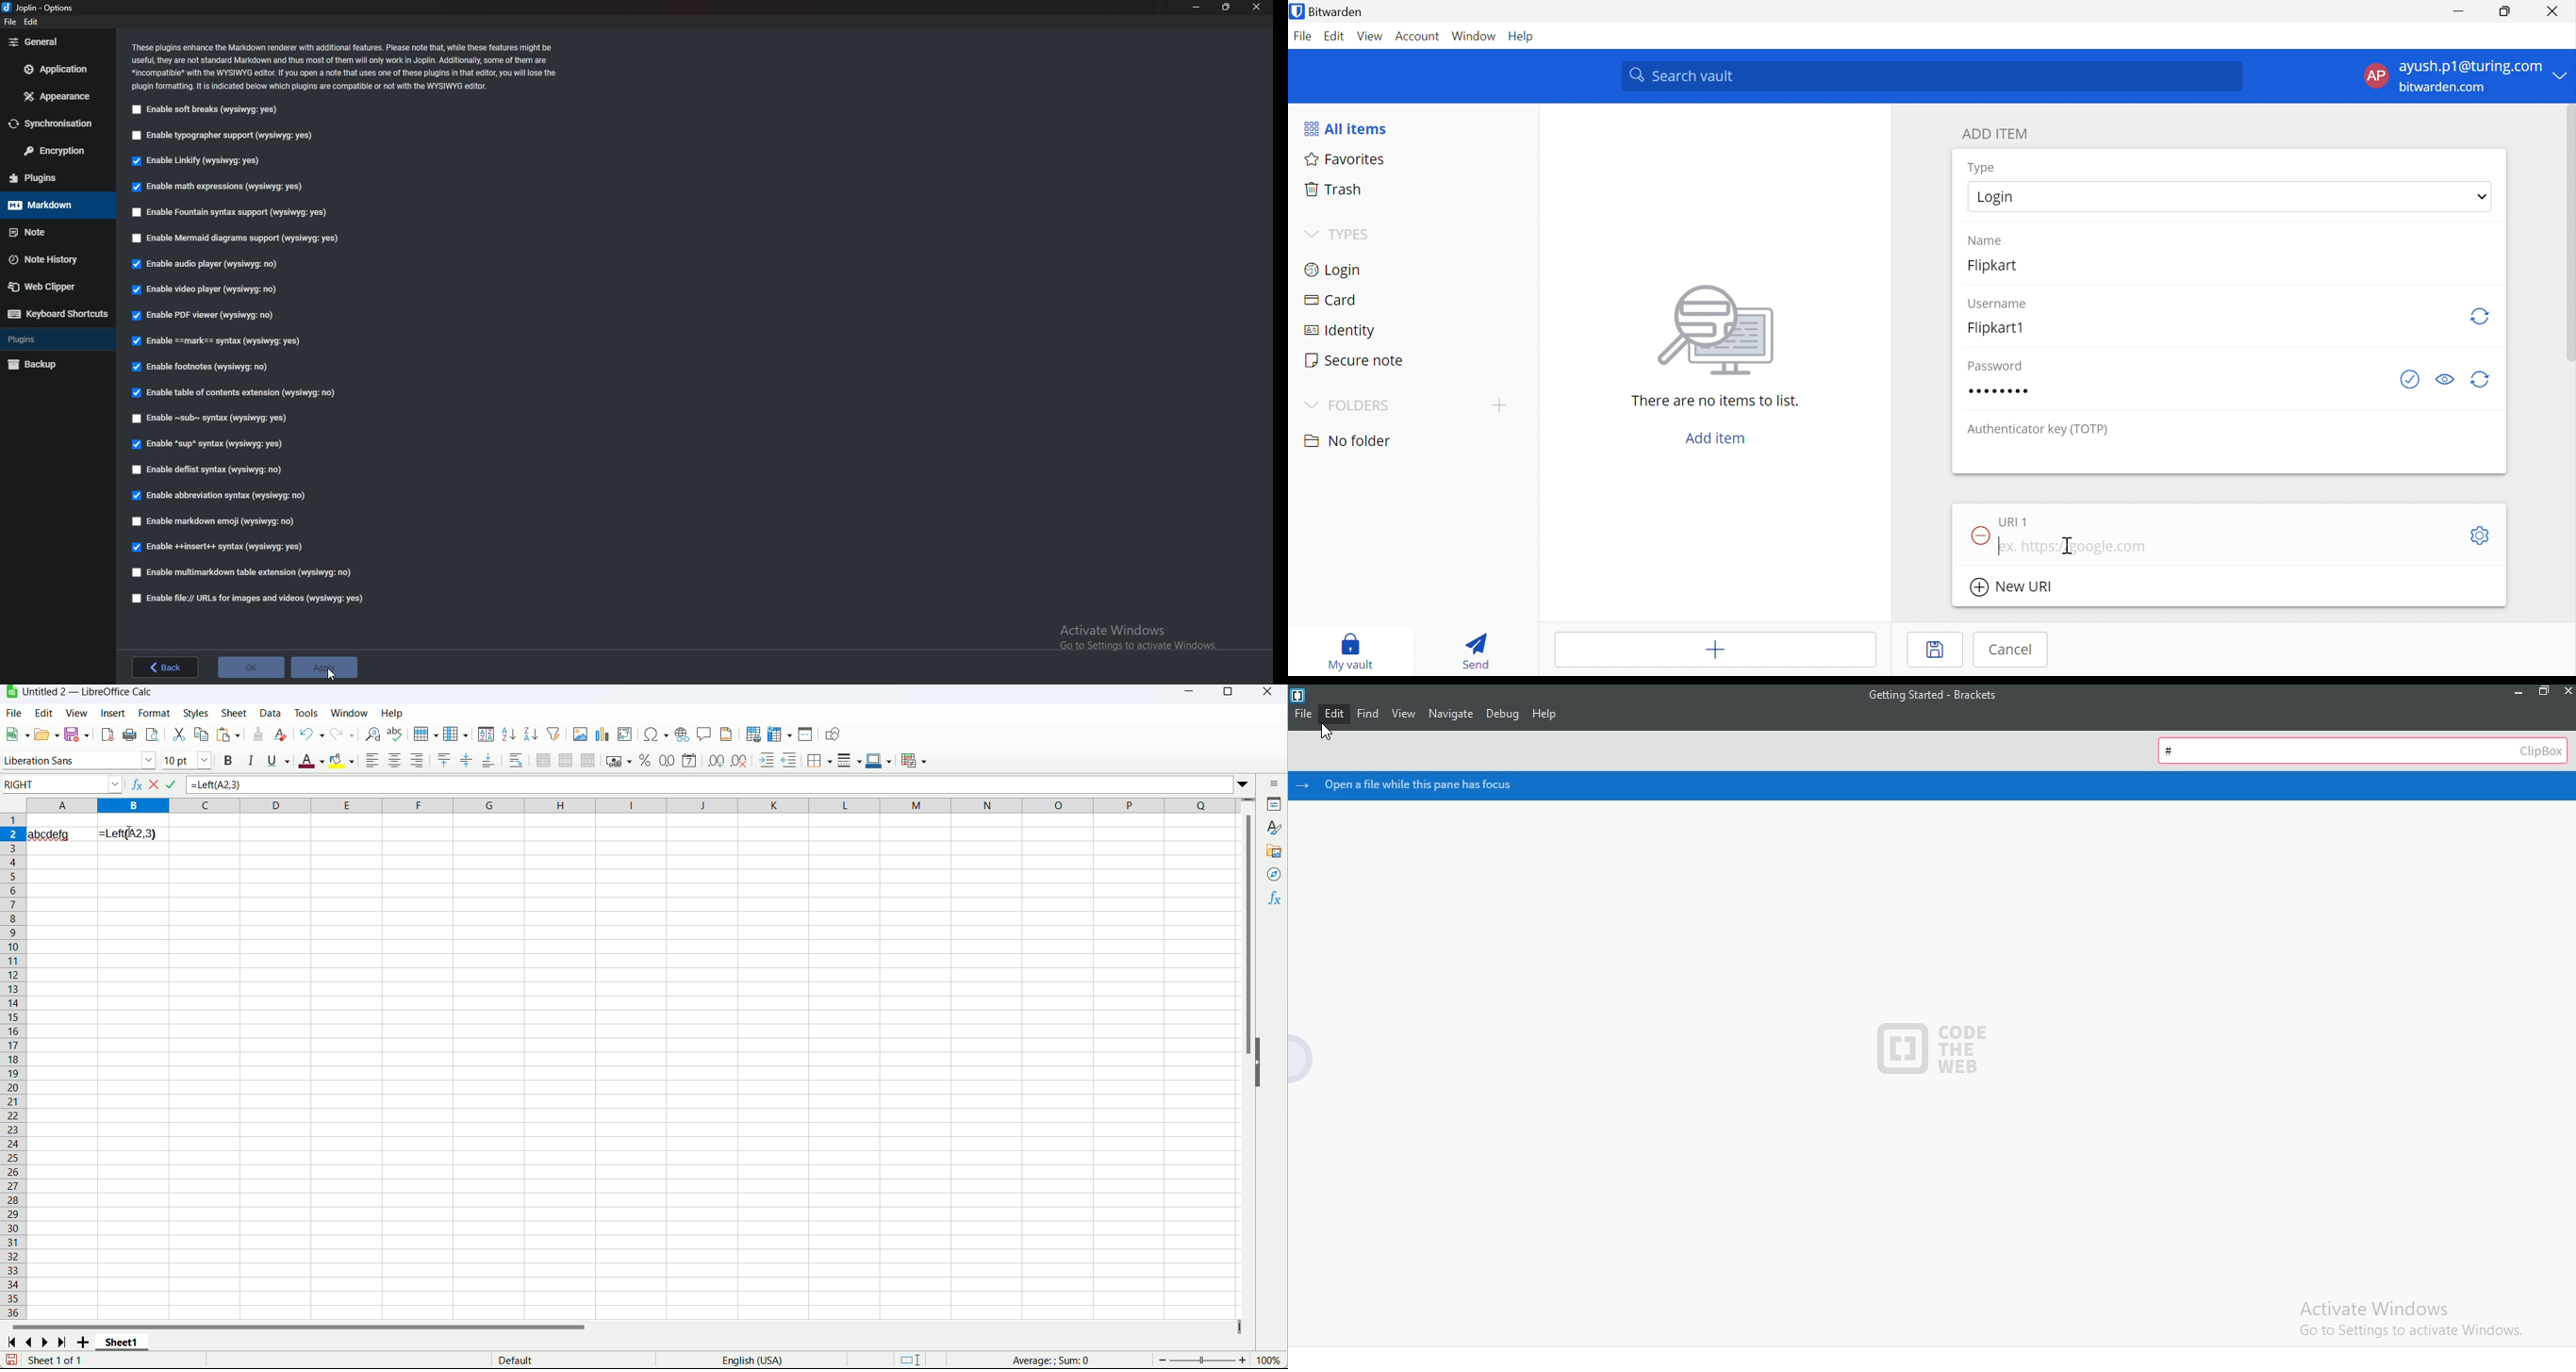 The width and height of the screenshot is (2576, 1372). I want to click on note, so click(50, 232).